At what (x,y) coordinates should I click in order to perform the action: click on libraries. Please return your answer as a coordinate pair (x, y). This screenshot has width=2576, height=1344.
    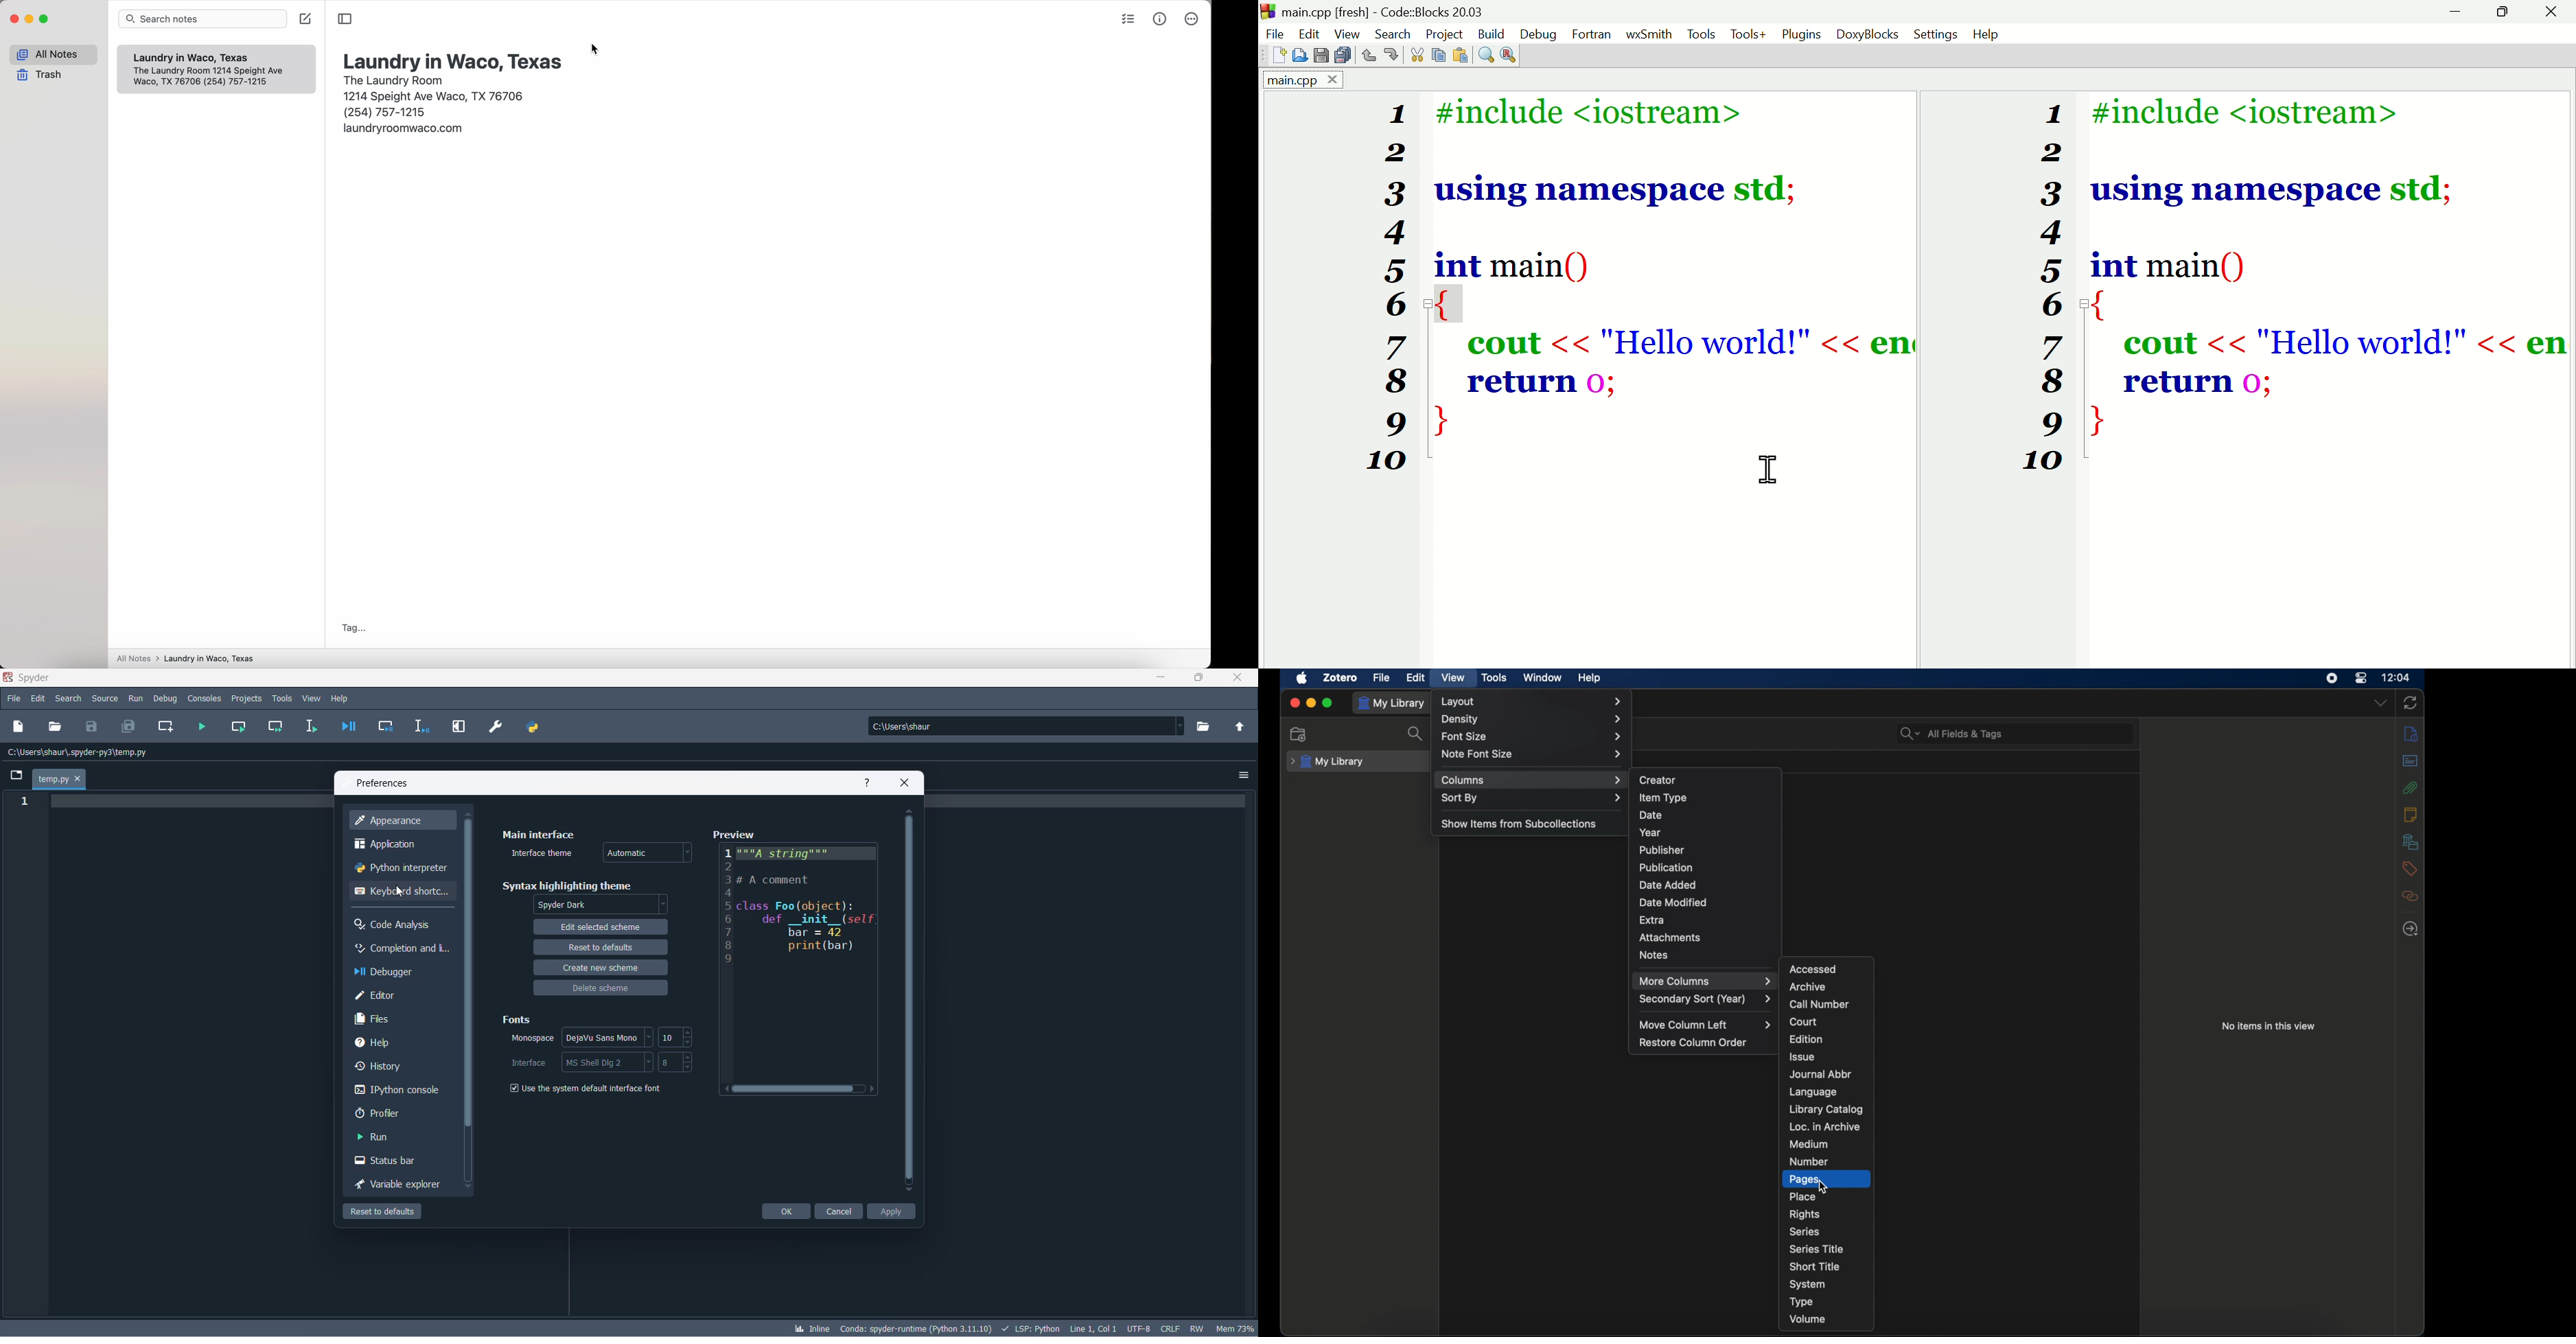
    Looking at the image, I should click on (2410, 842).